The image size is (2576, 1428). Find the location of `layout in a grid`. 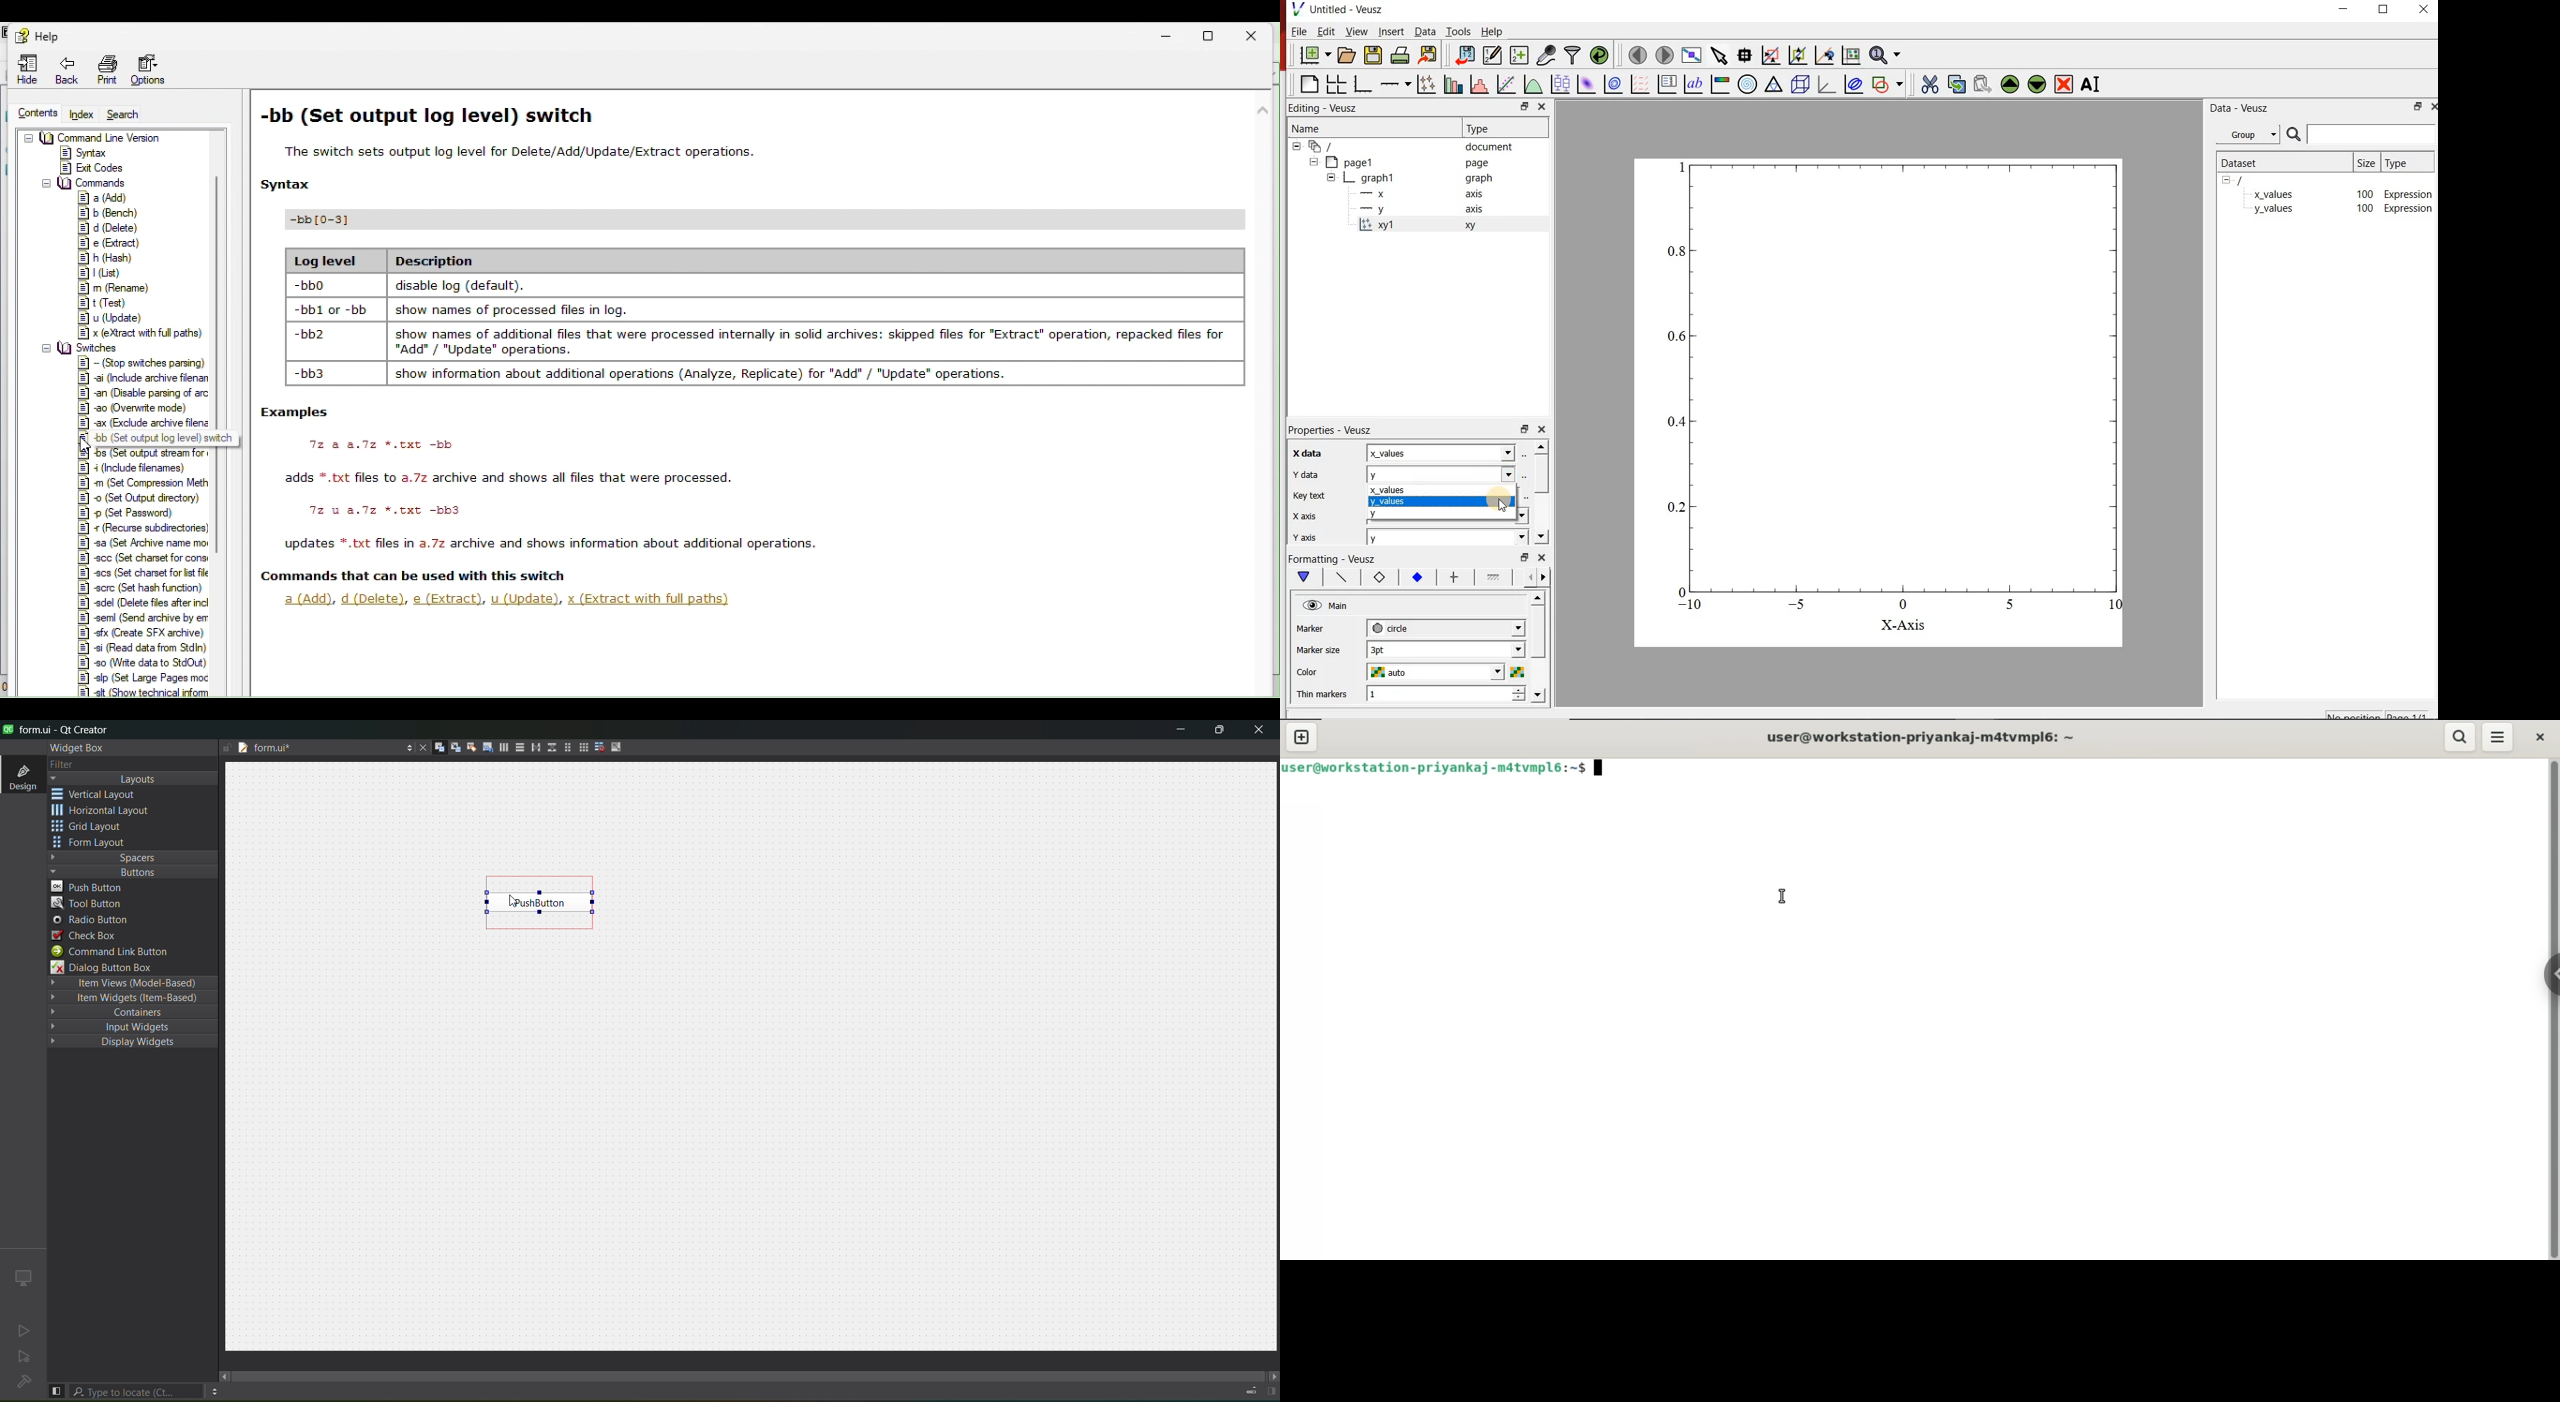

layout in a grid is located at coordinates (583, 749).